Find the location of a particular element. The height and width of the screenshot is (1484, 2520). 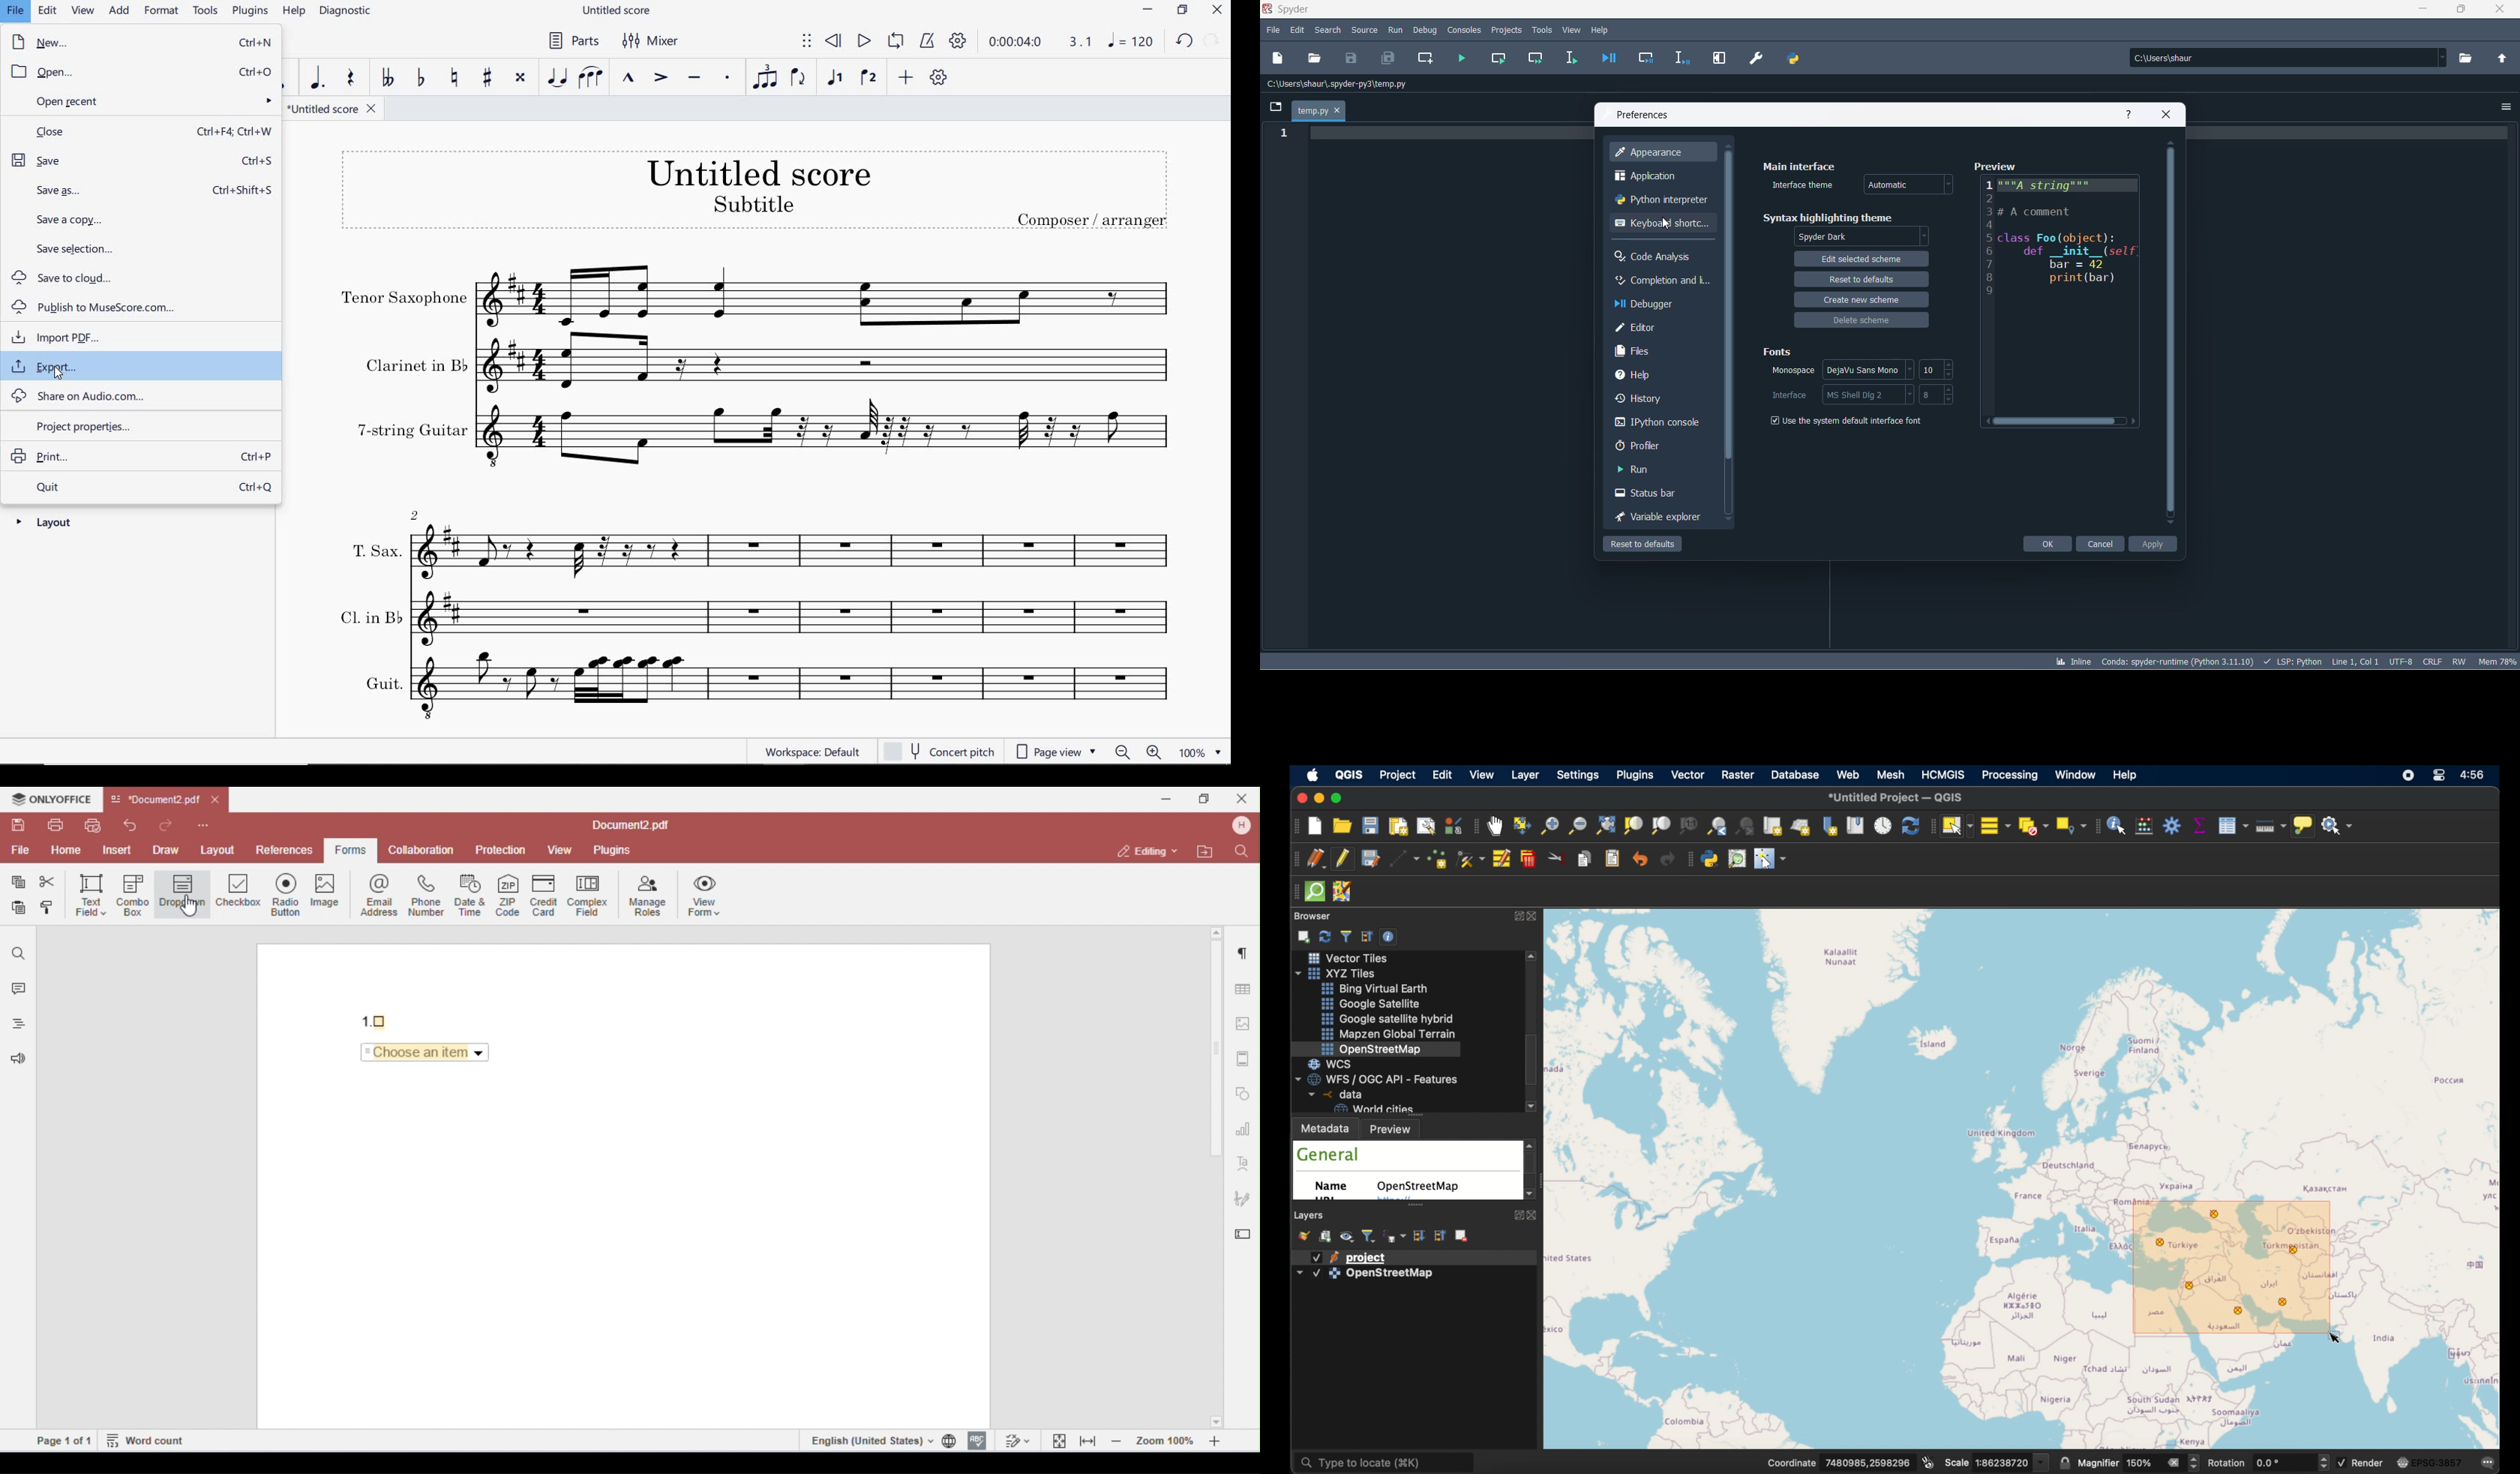

application theme is located at coordinates (1864, 237).